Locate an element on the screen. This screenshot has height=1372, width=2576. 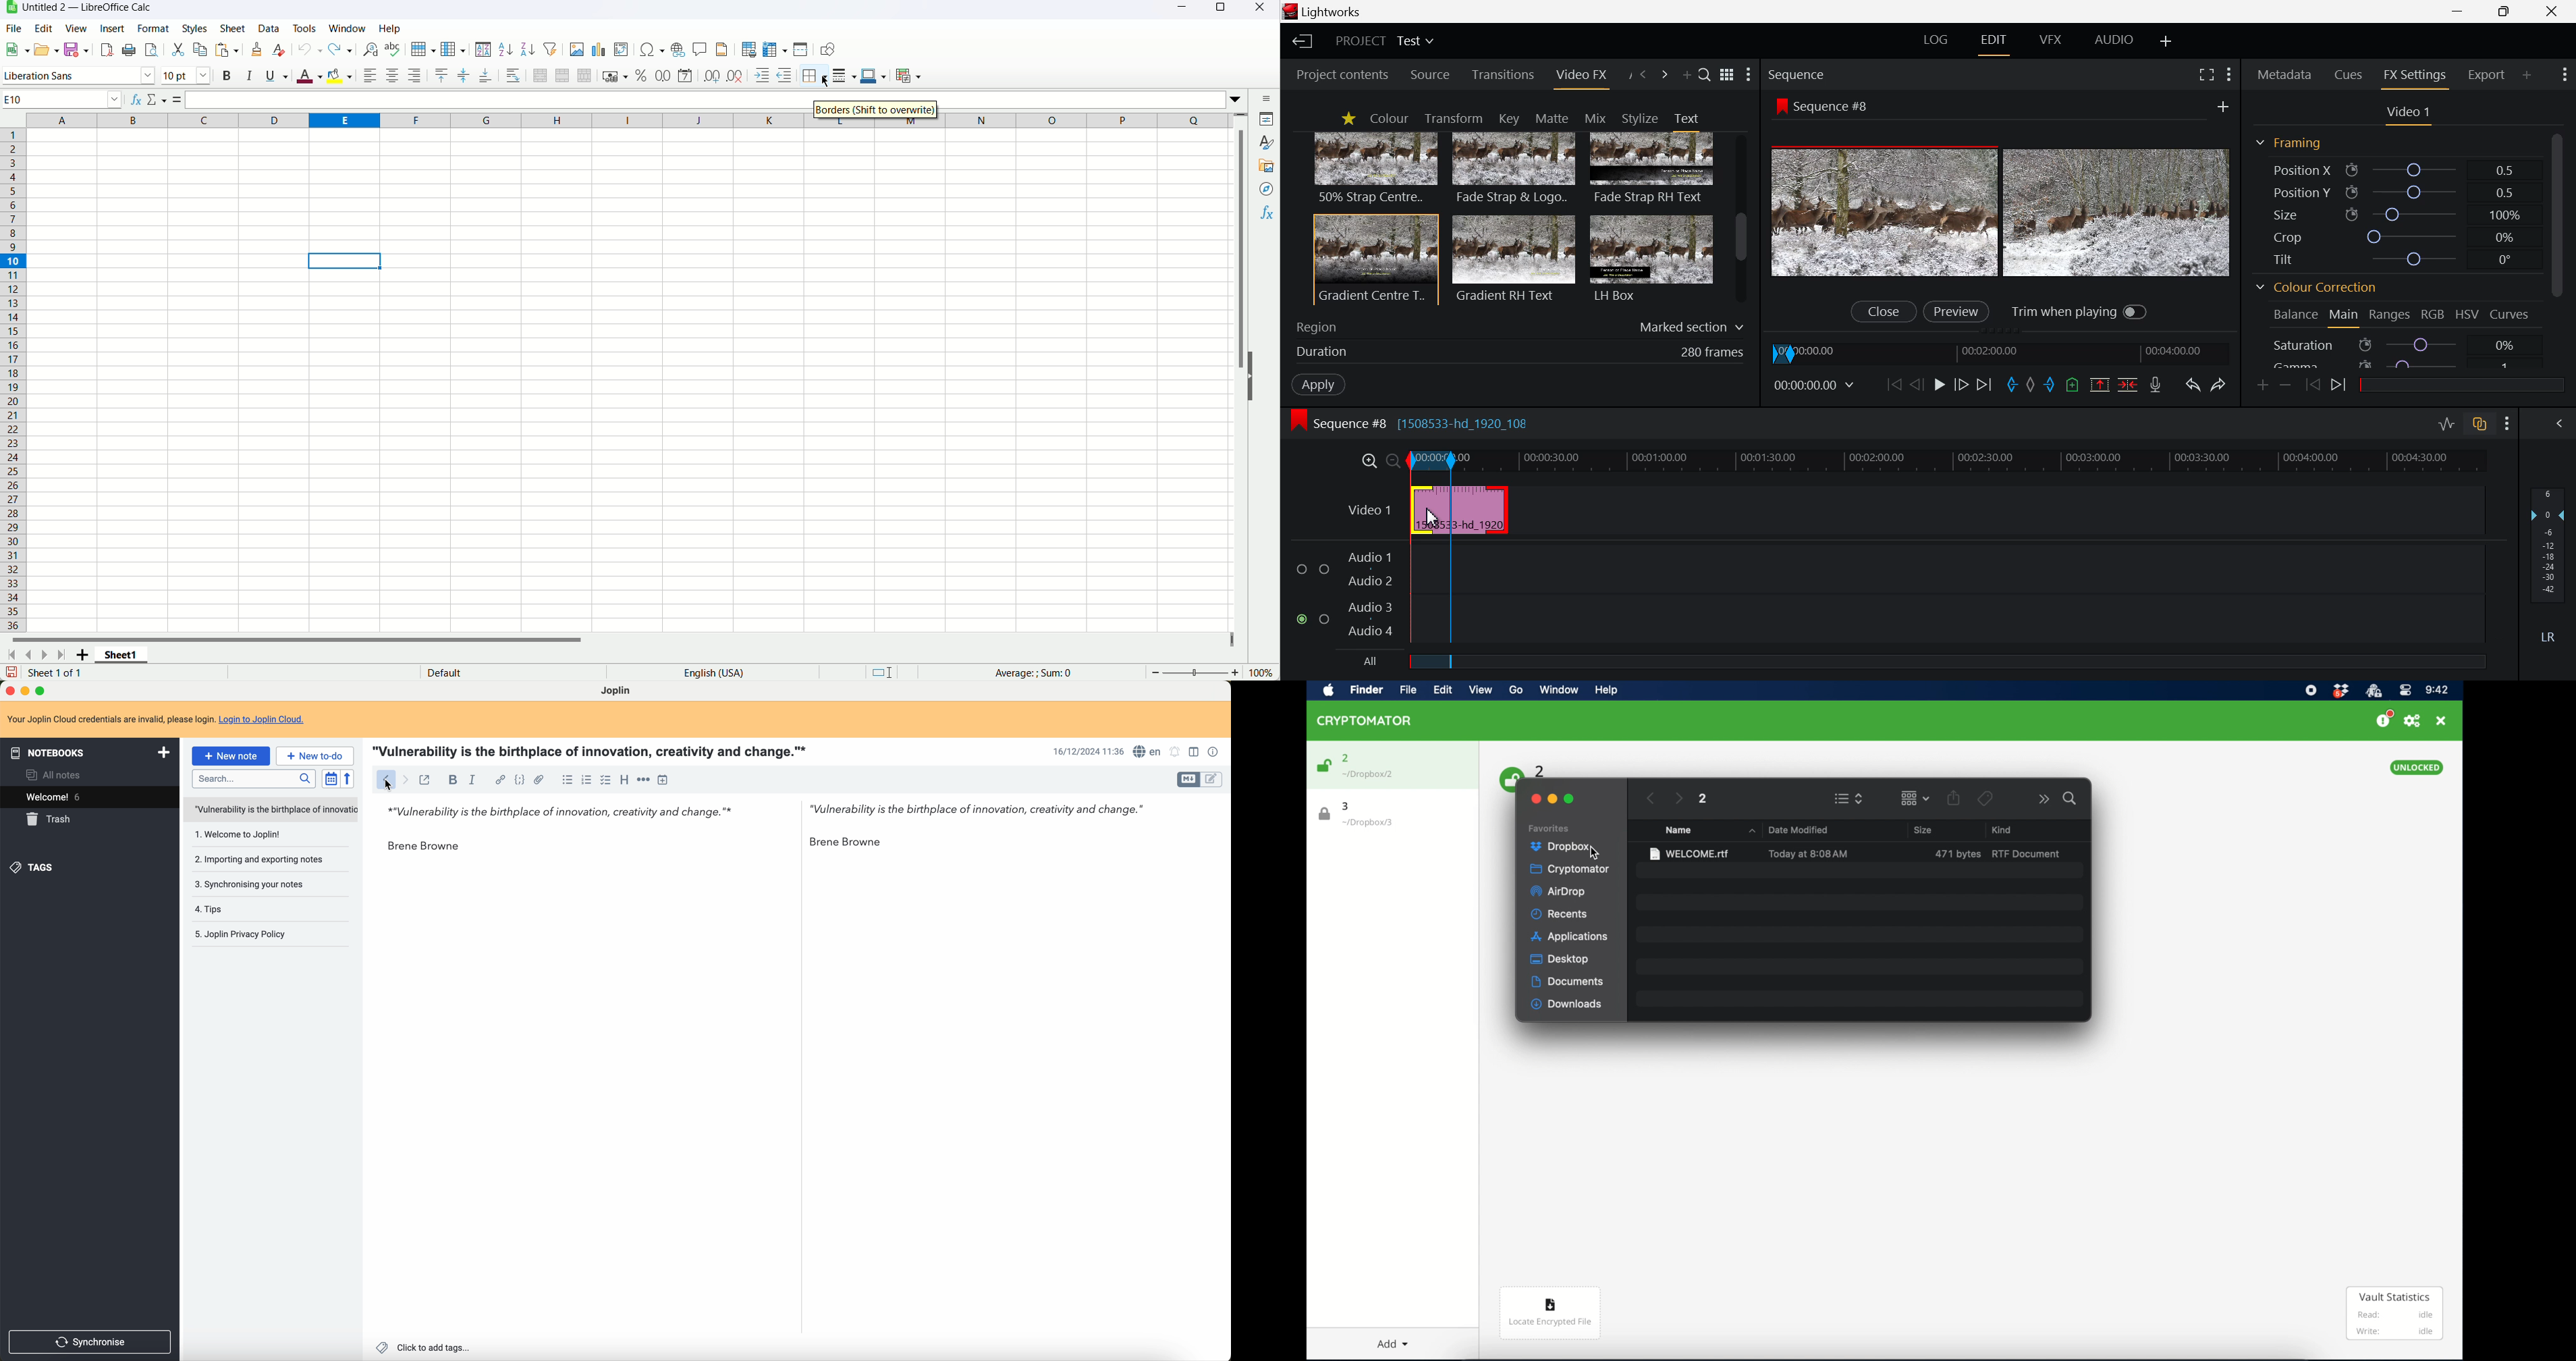
Video Layer is located at coordinates (1368, 508).